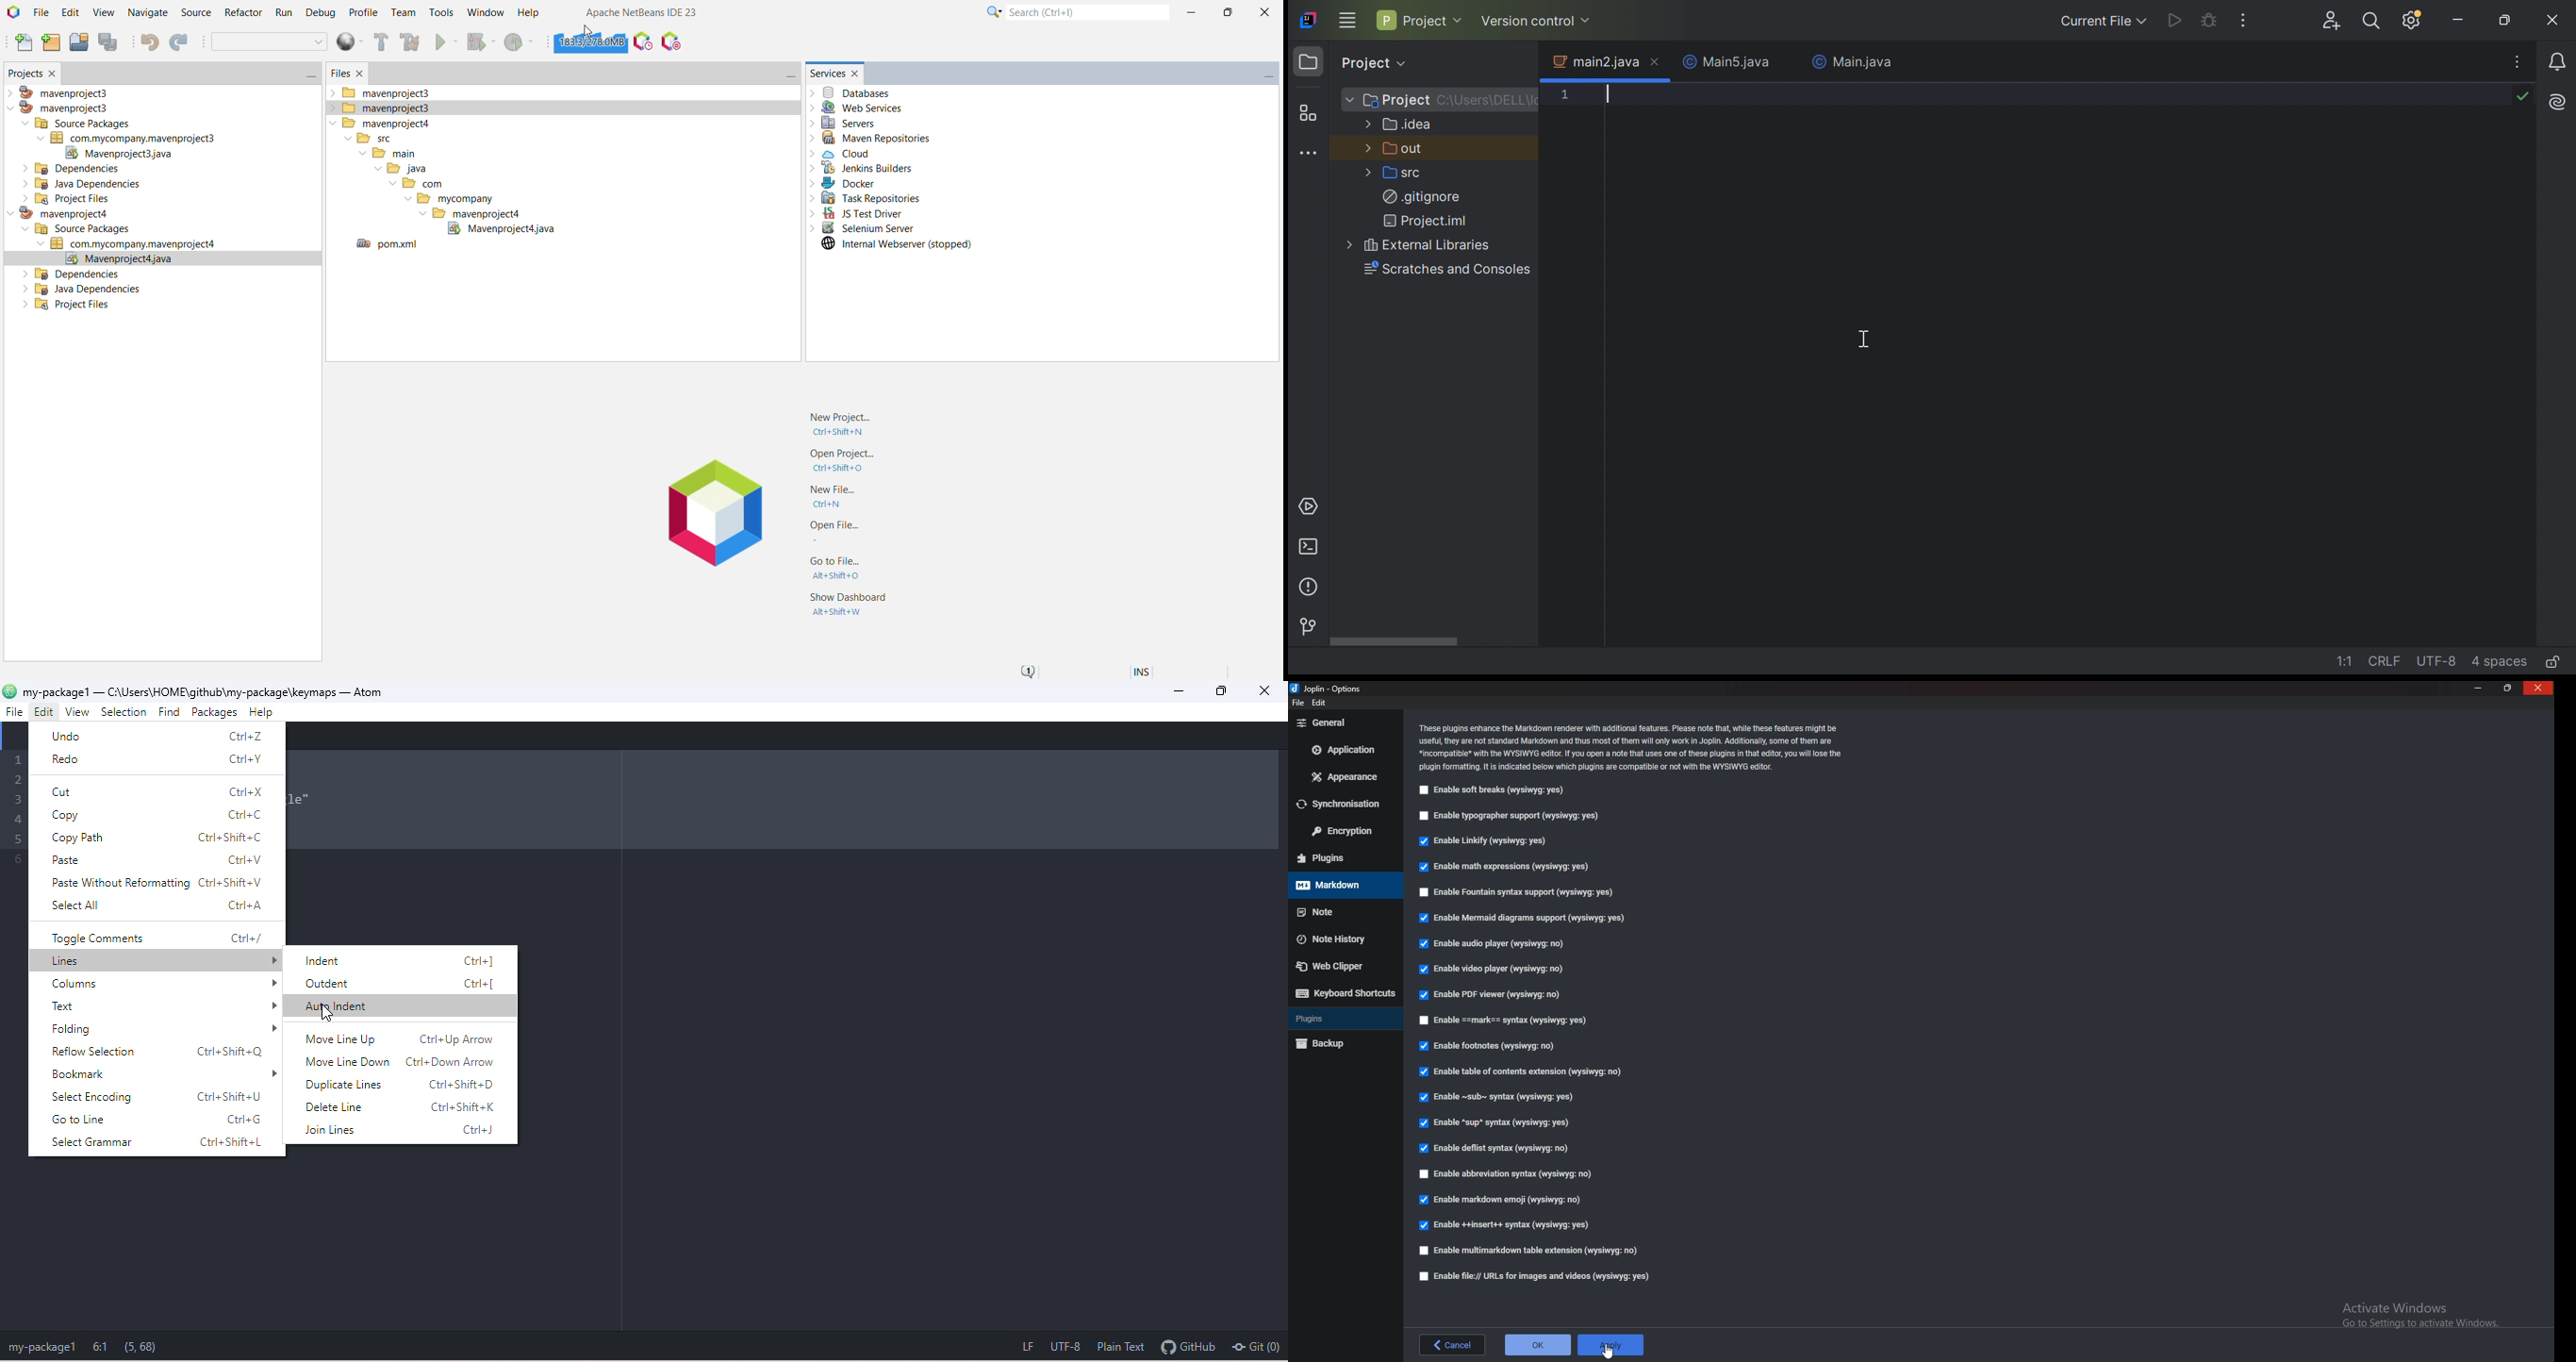 The width and height of the screenshot is (2576, 1372). I want to click on edit, so click(1322, 704).